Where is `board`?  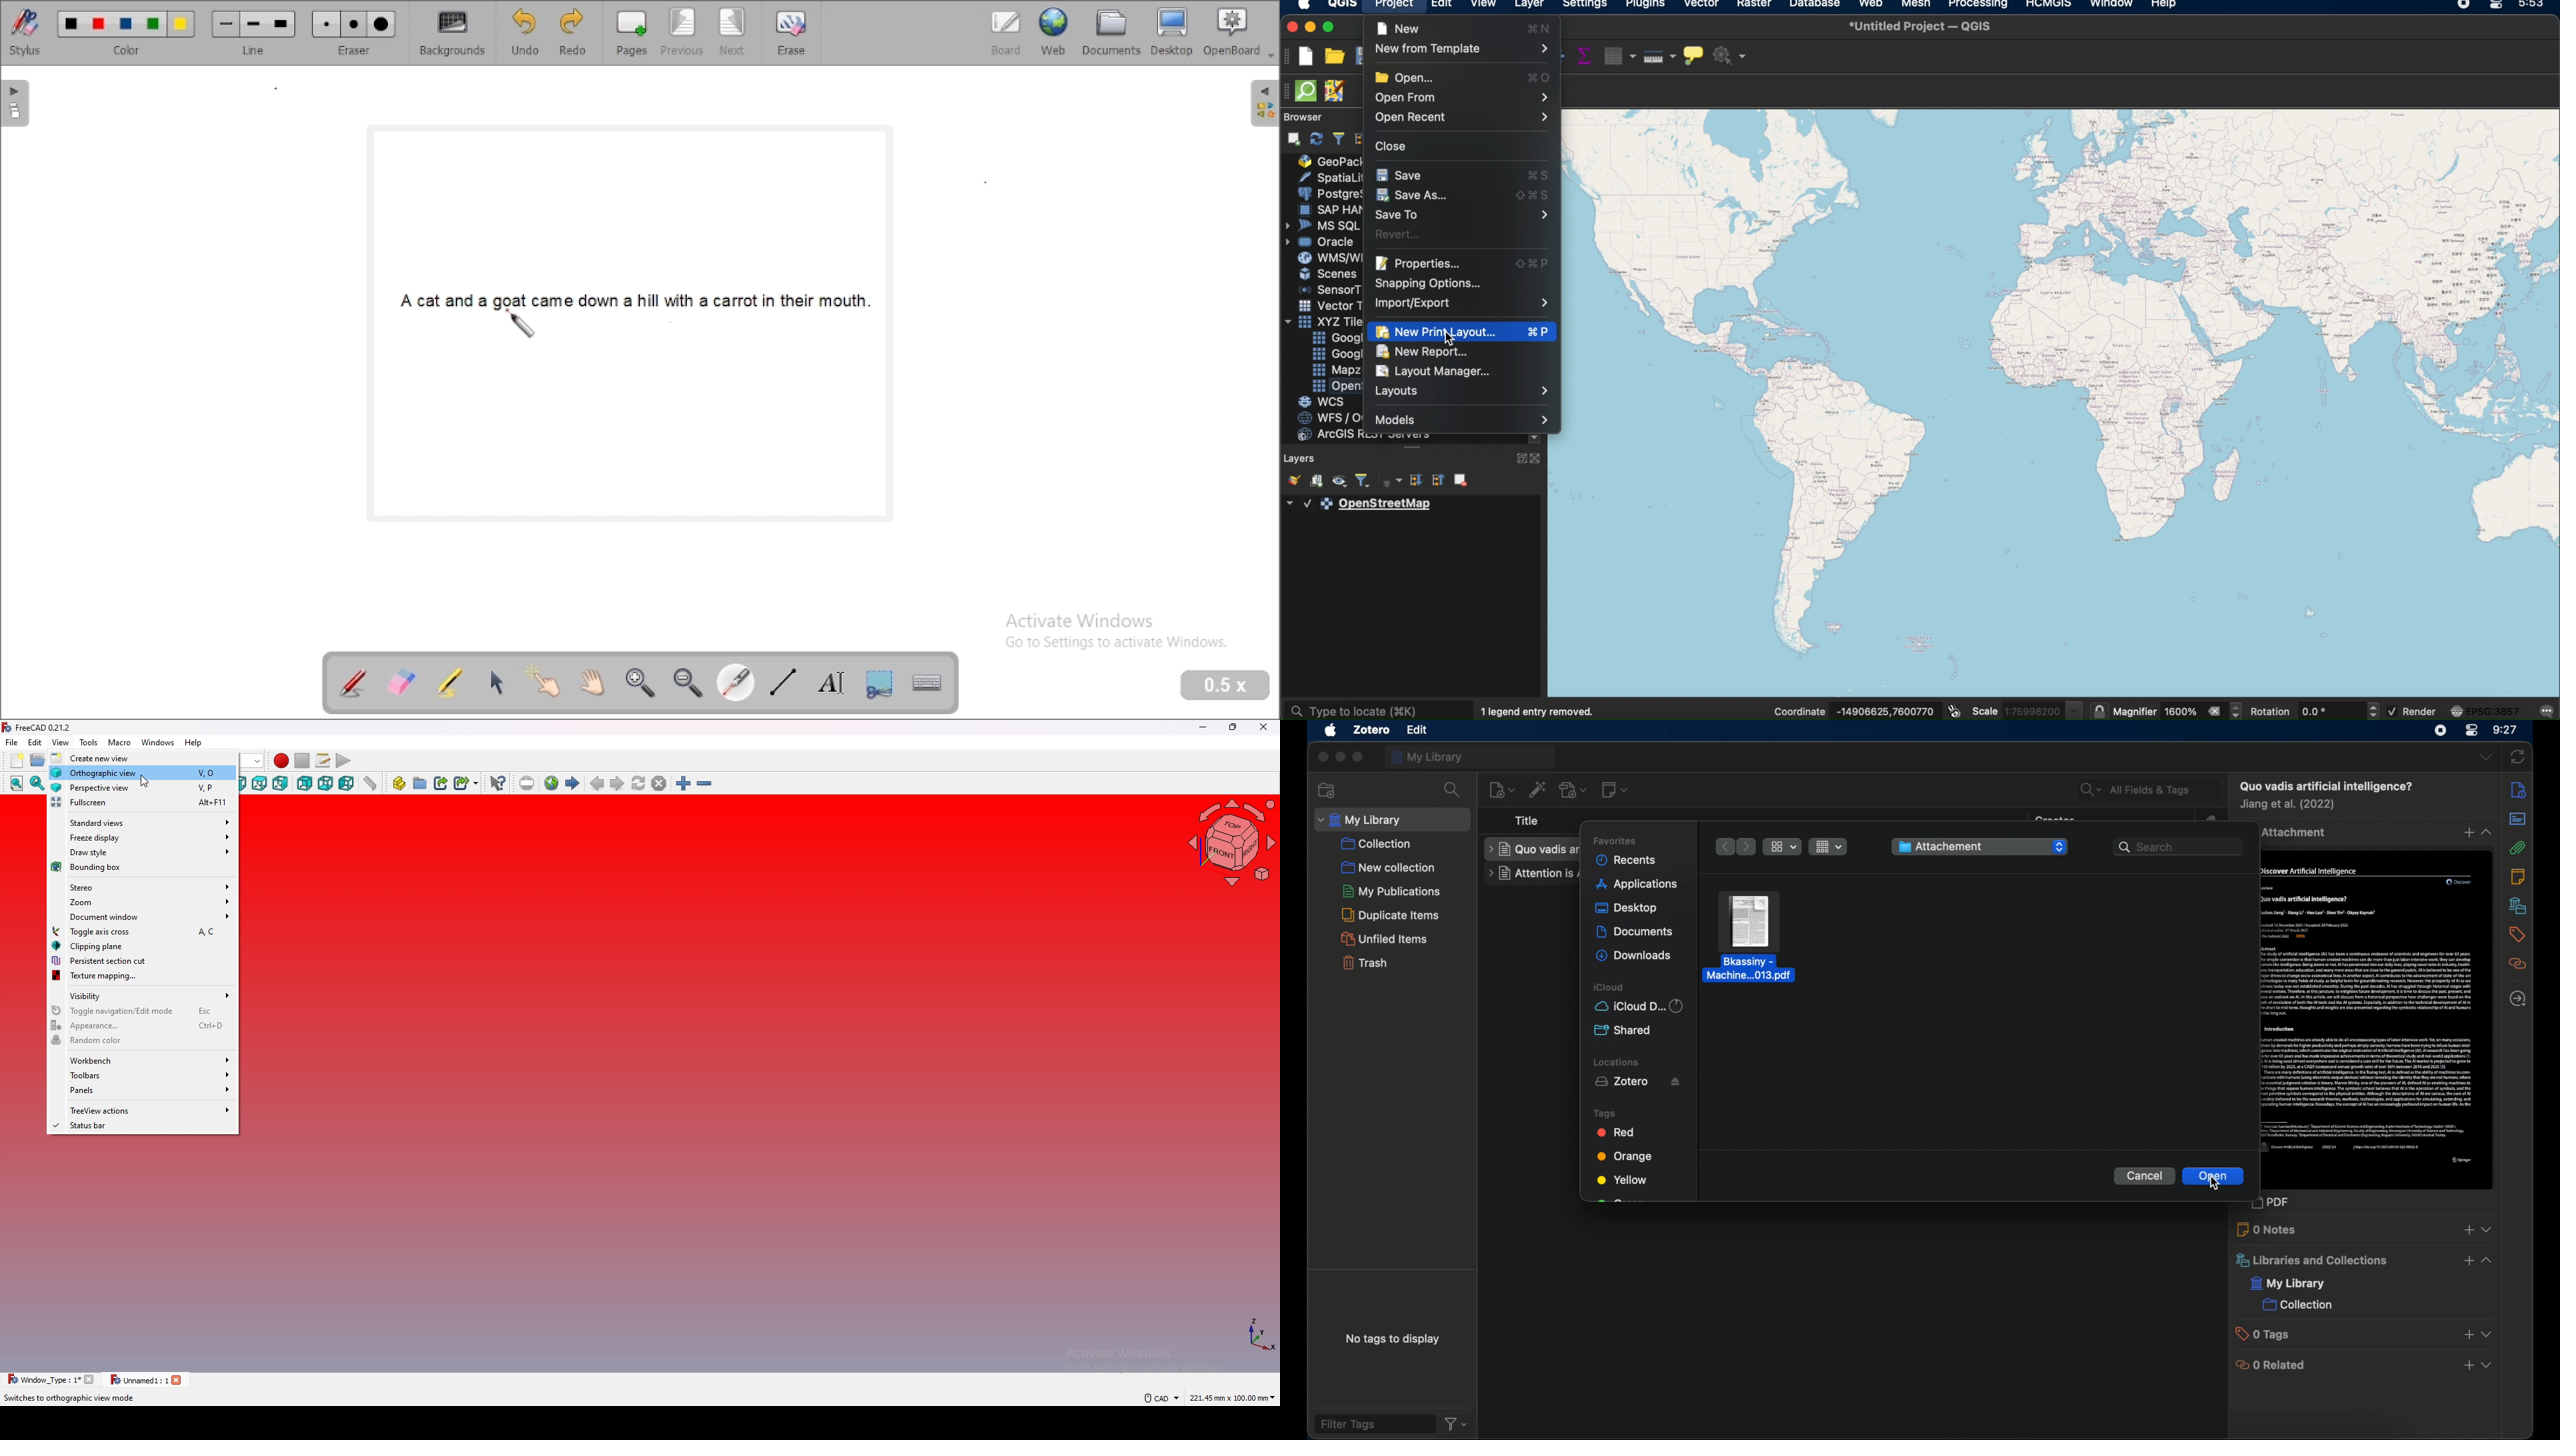 board is located at coordinates (1005, 34).